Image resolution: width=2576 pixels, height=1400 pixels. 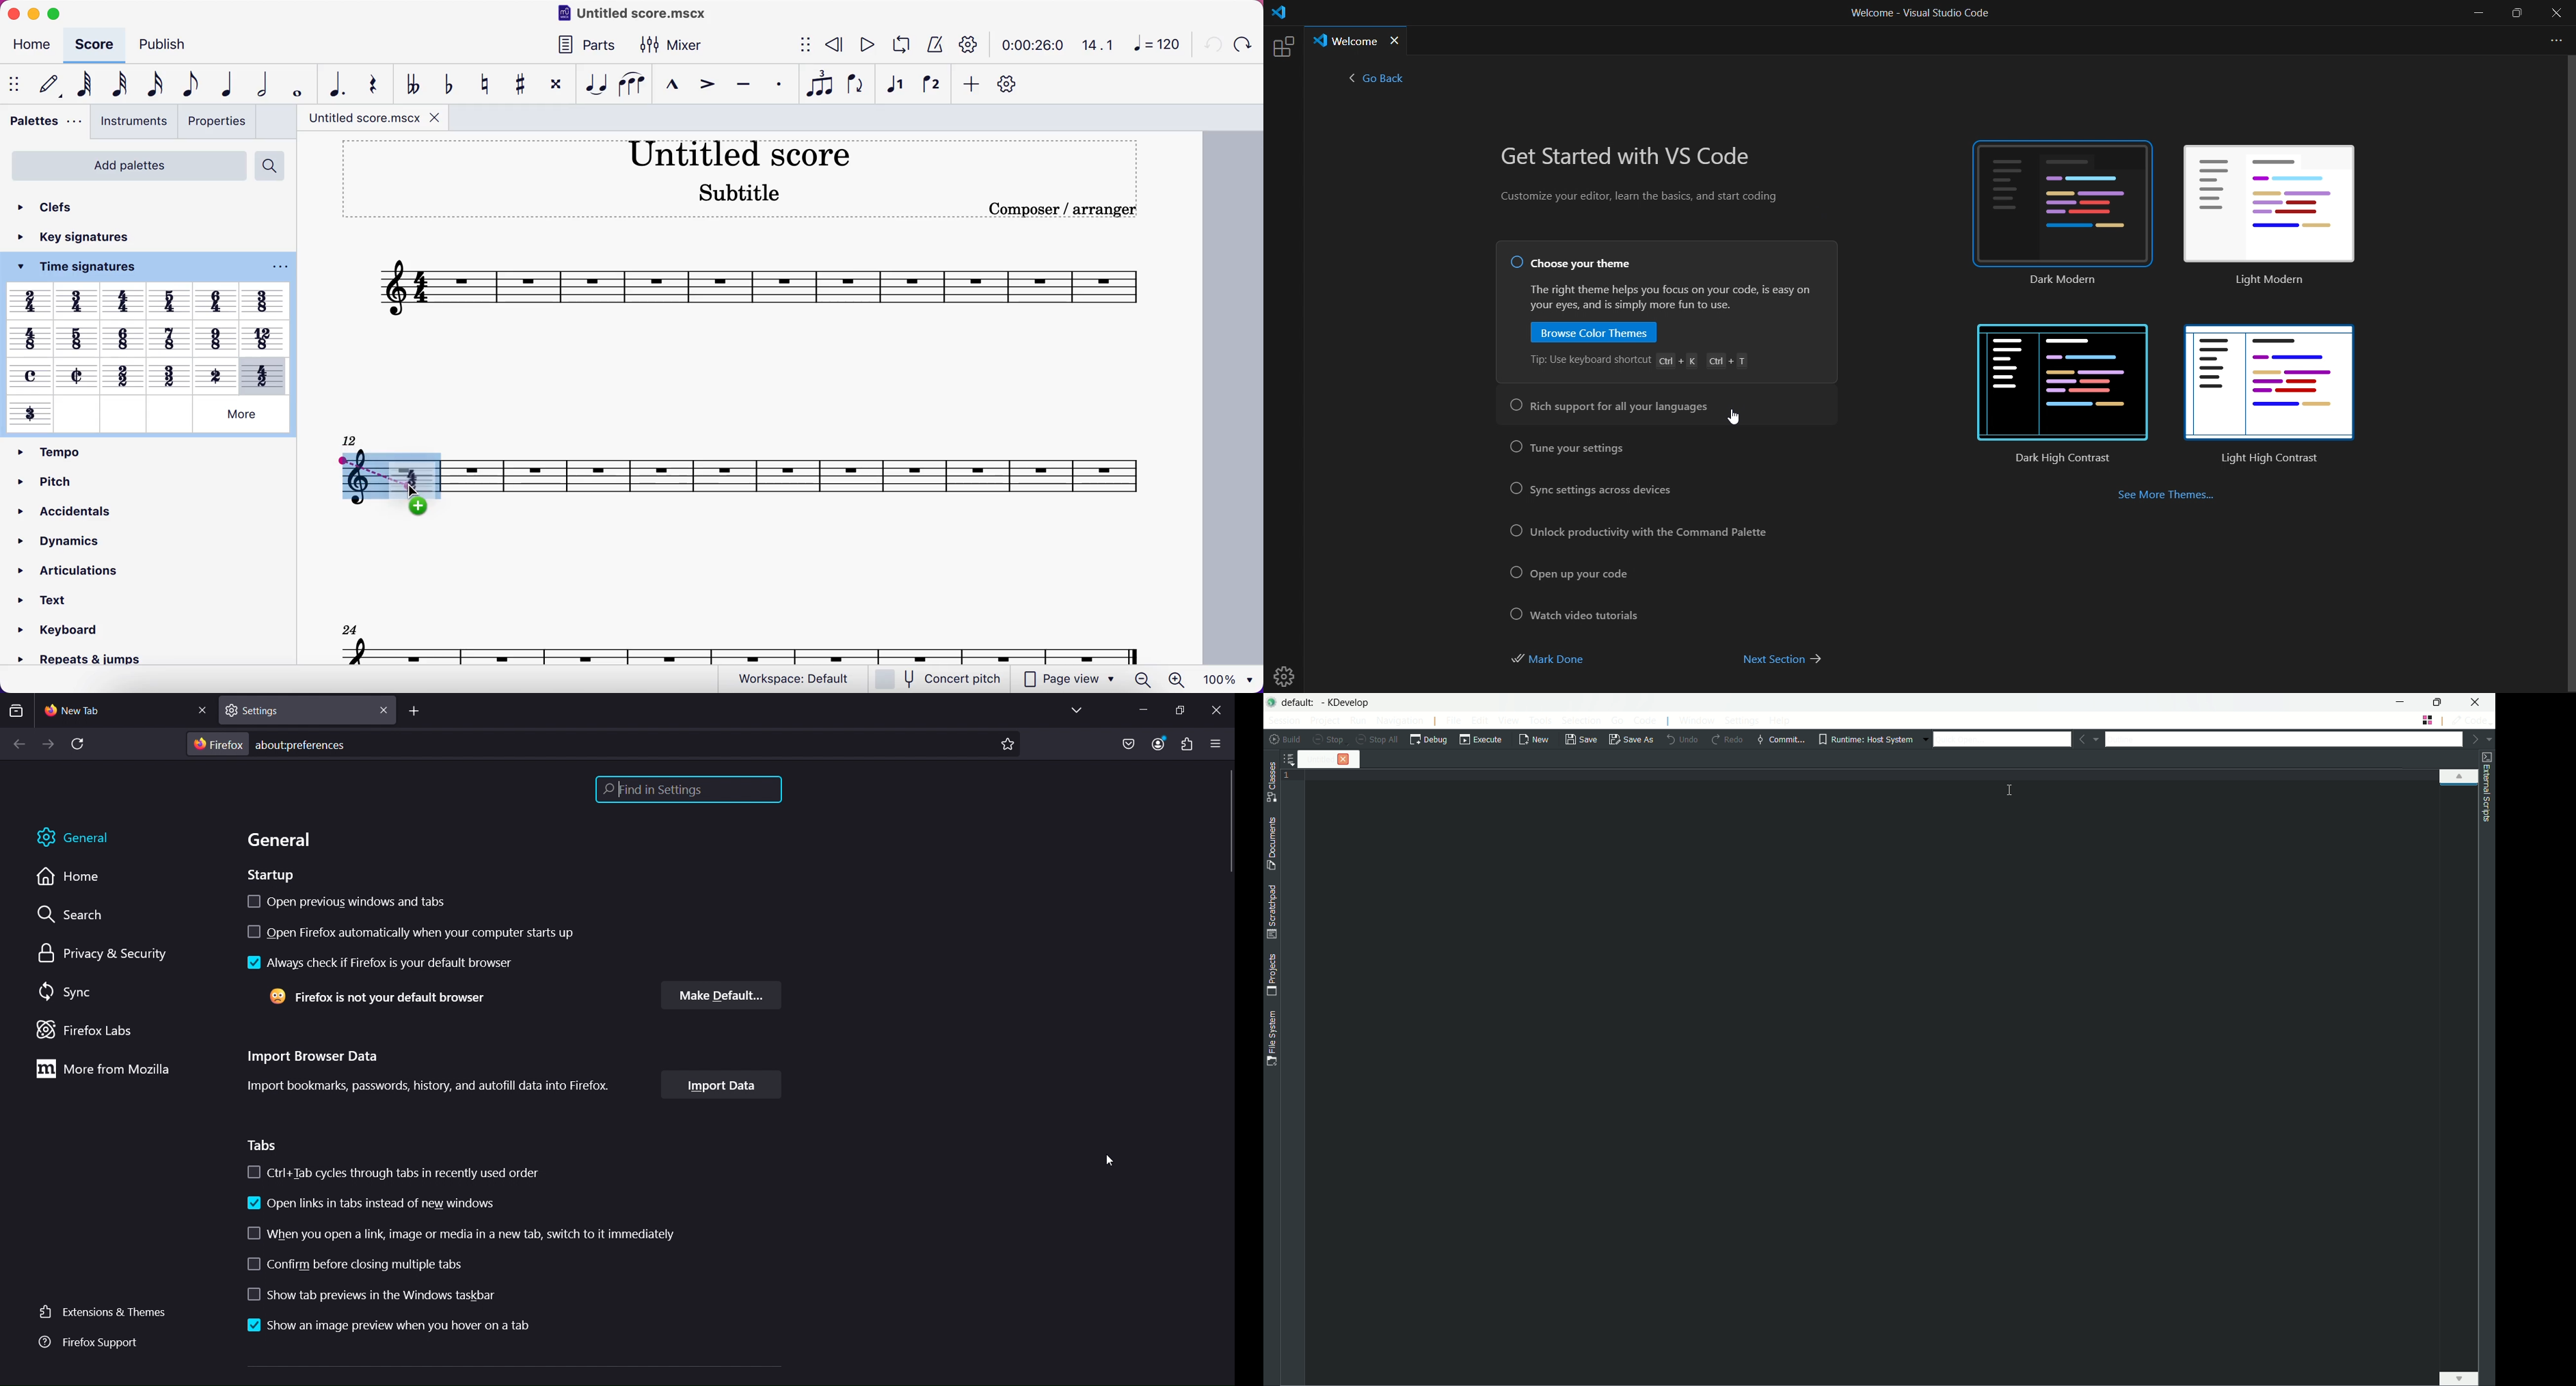 What do you see at coordinates (370, 1203) in the screenshot?
I see `Open links in tabs instead of new windows` at bounding box center [370, 1203].